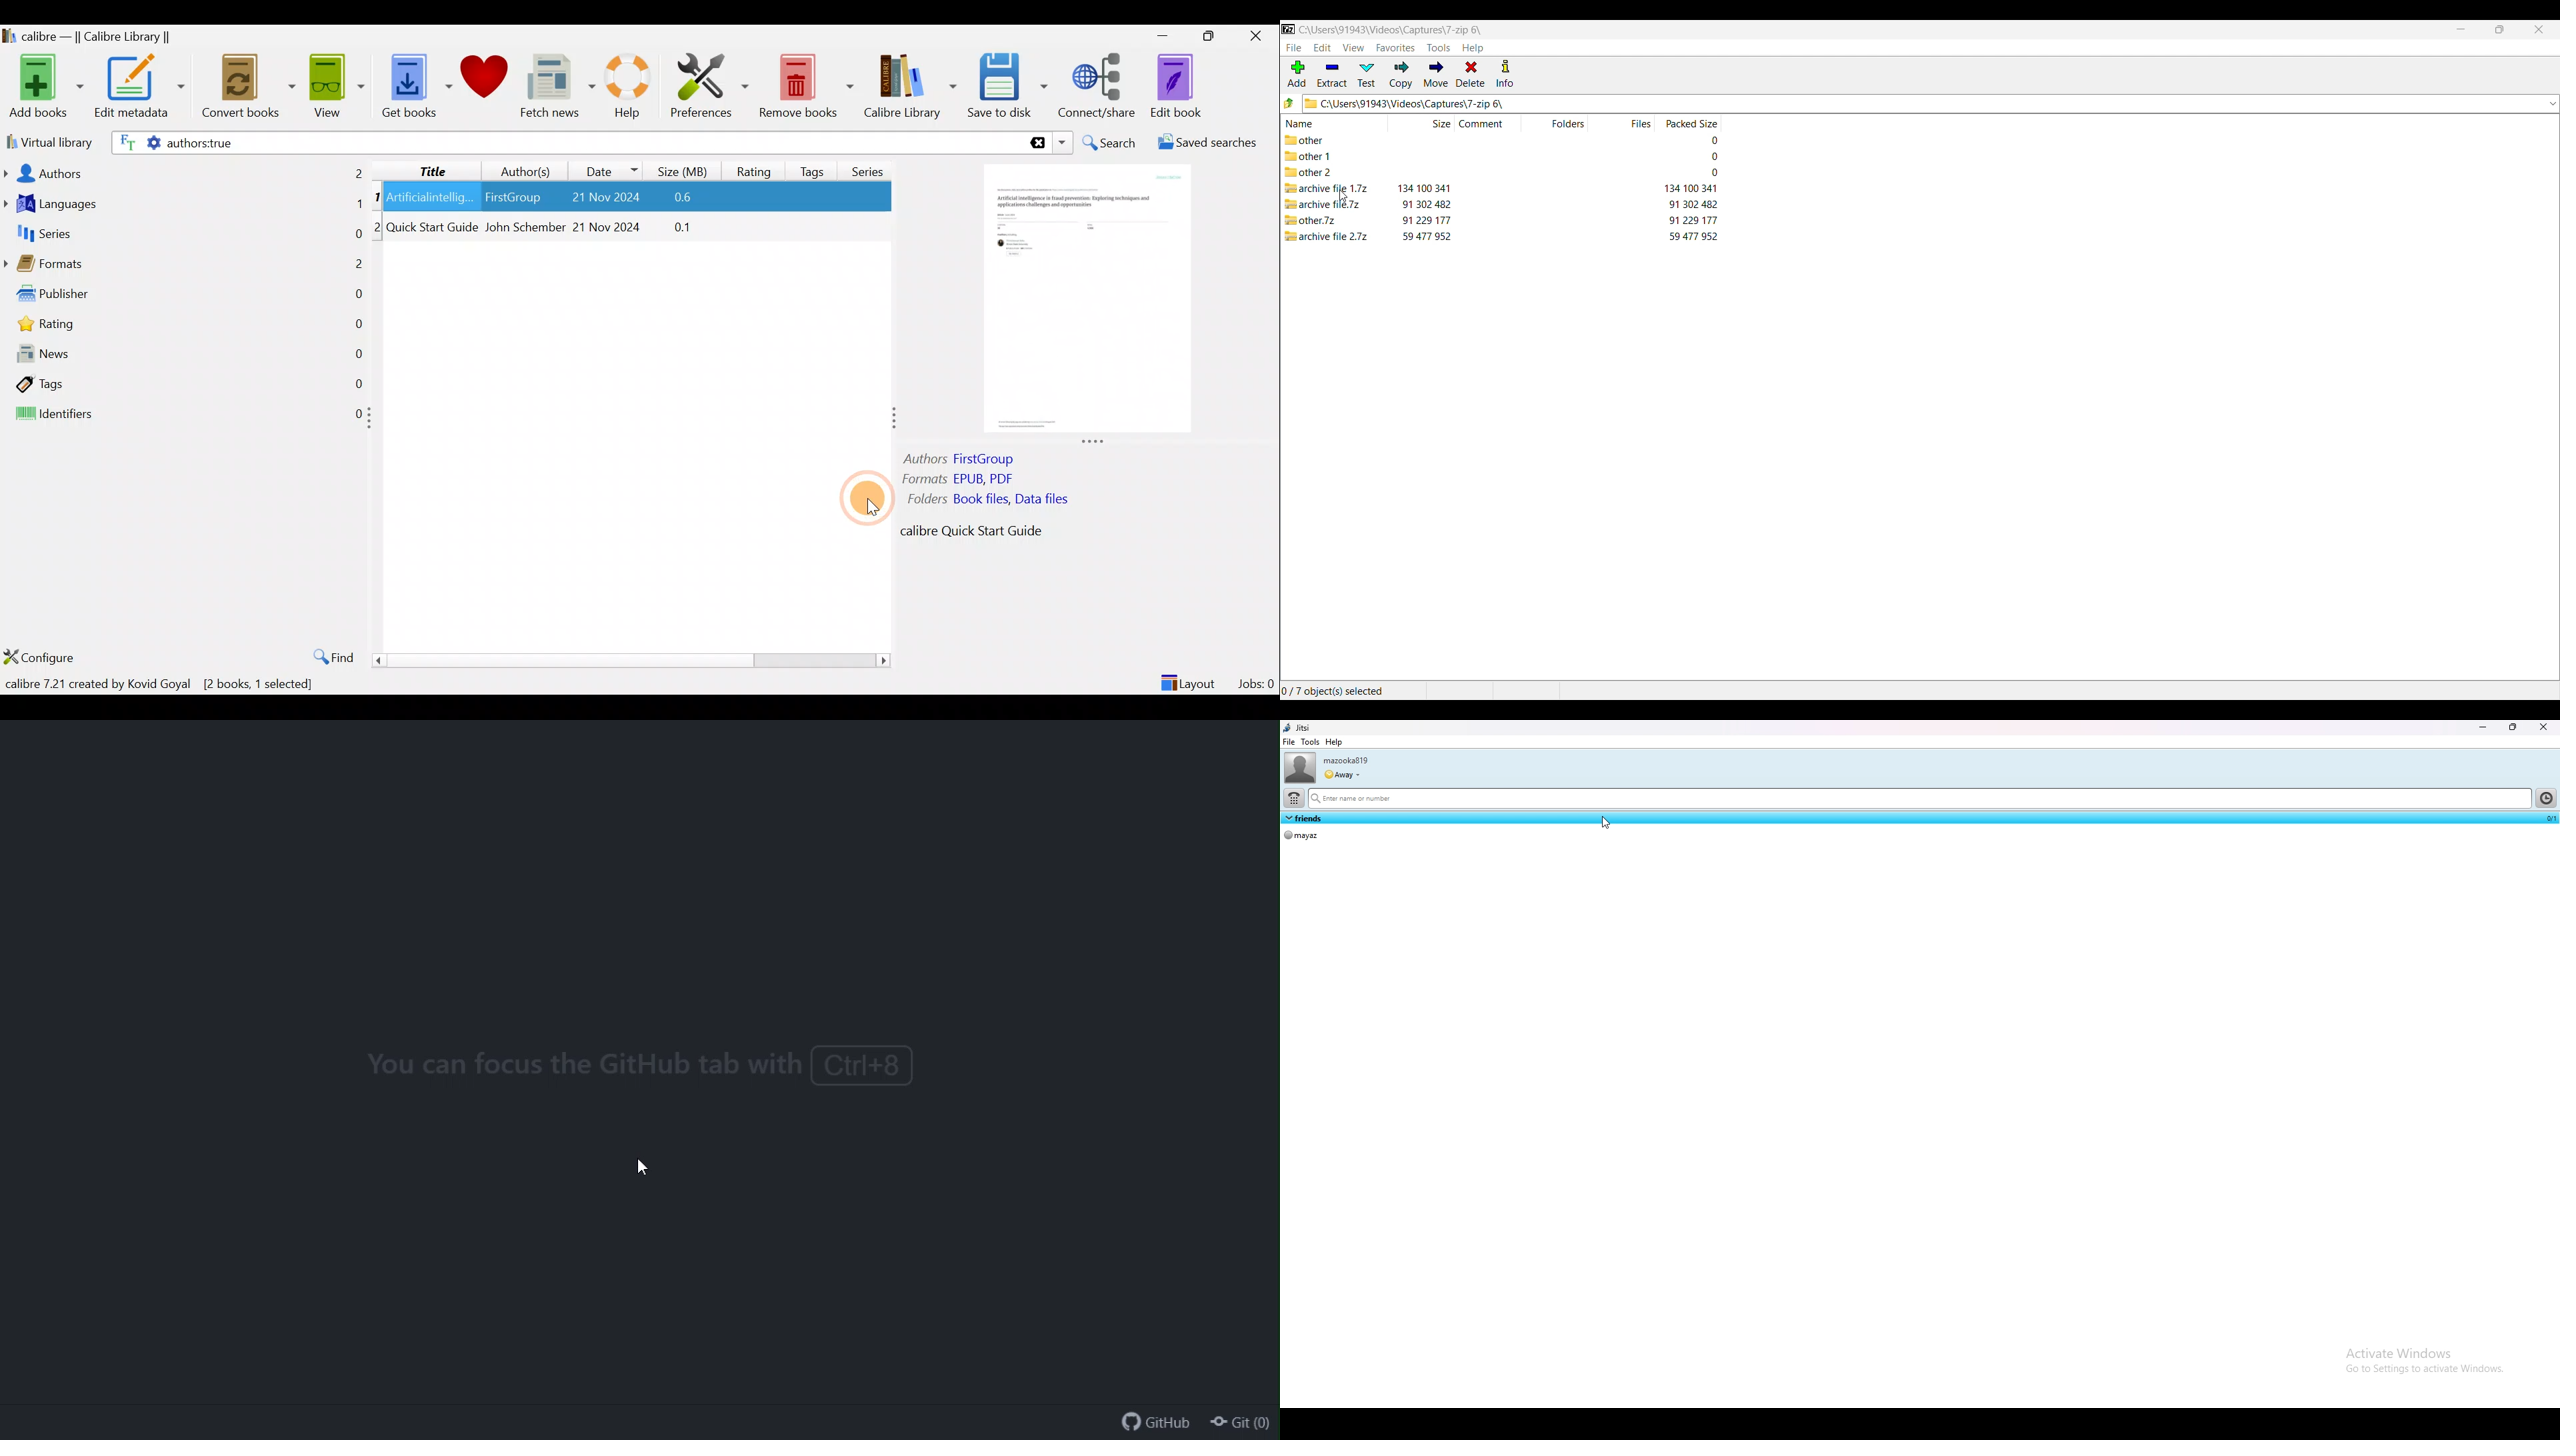  I want to click on Minimize, so click(2461, 29).